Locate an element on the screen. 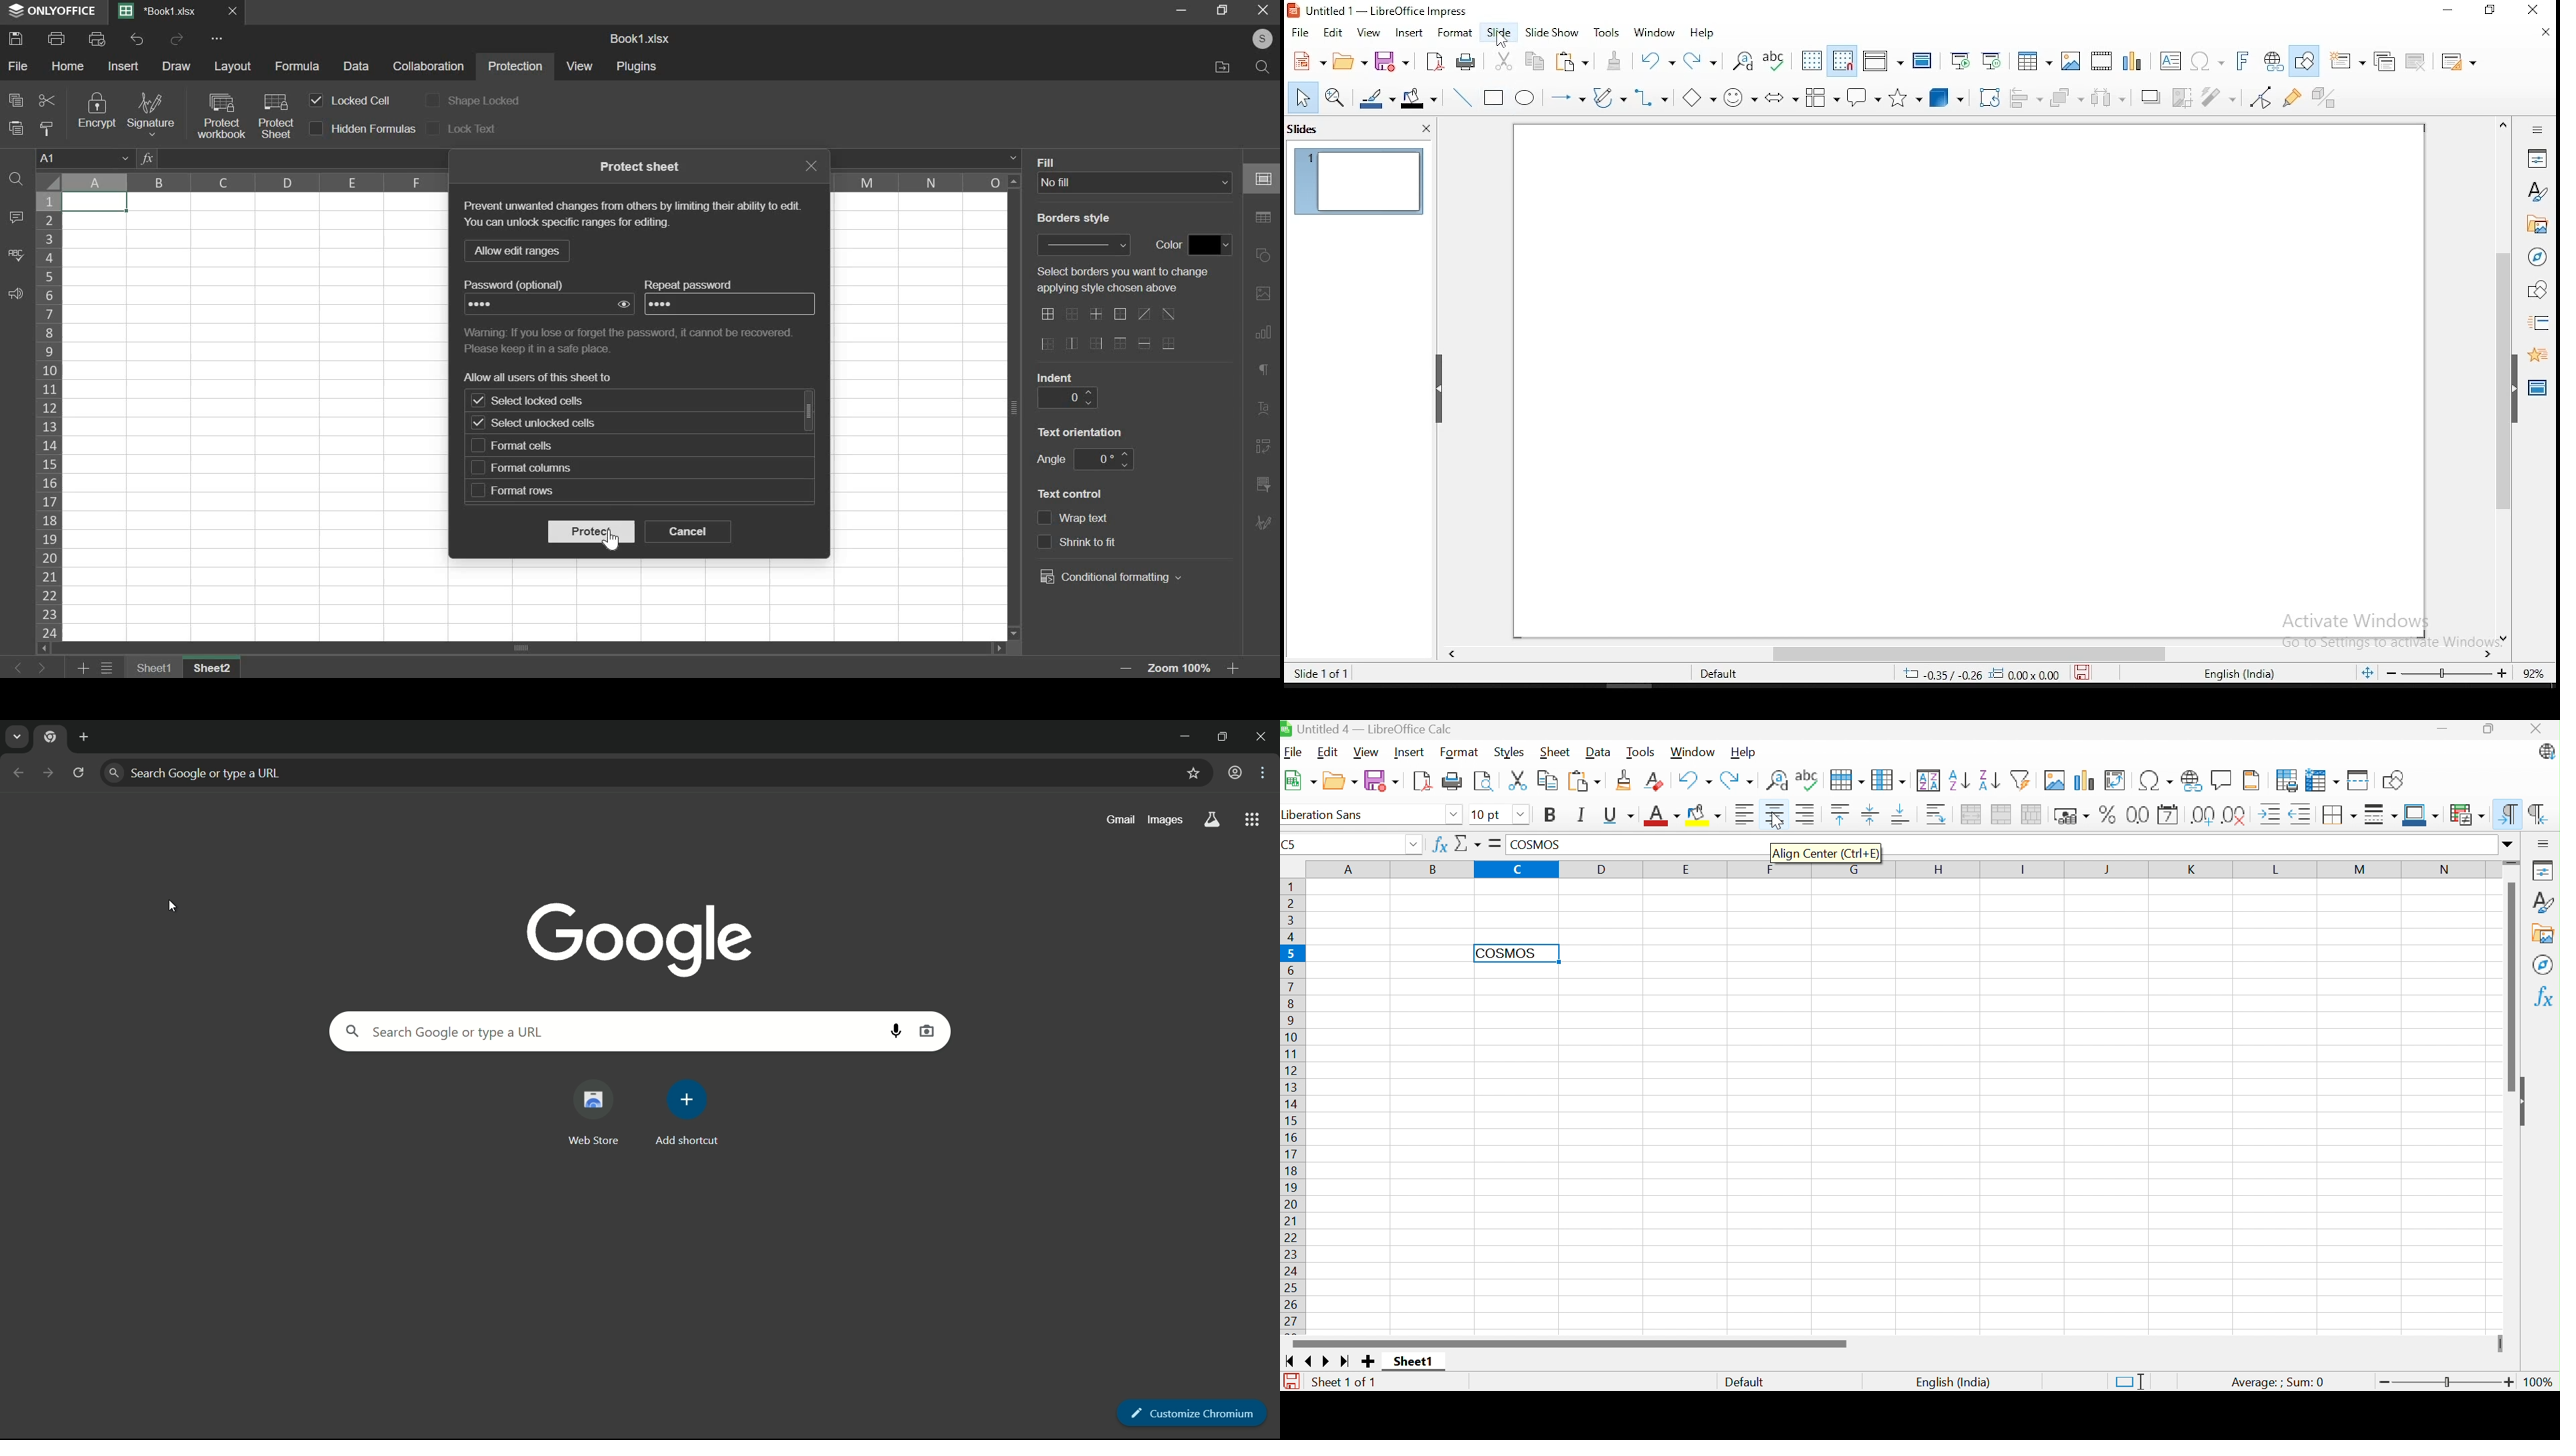  fill type is located at coordinates (1135, 183).